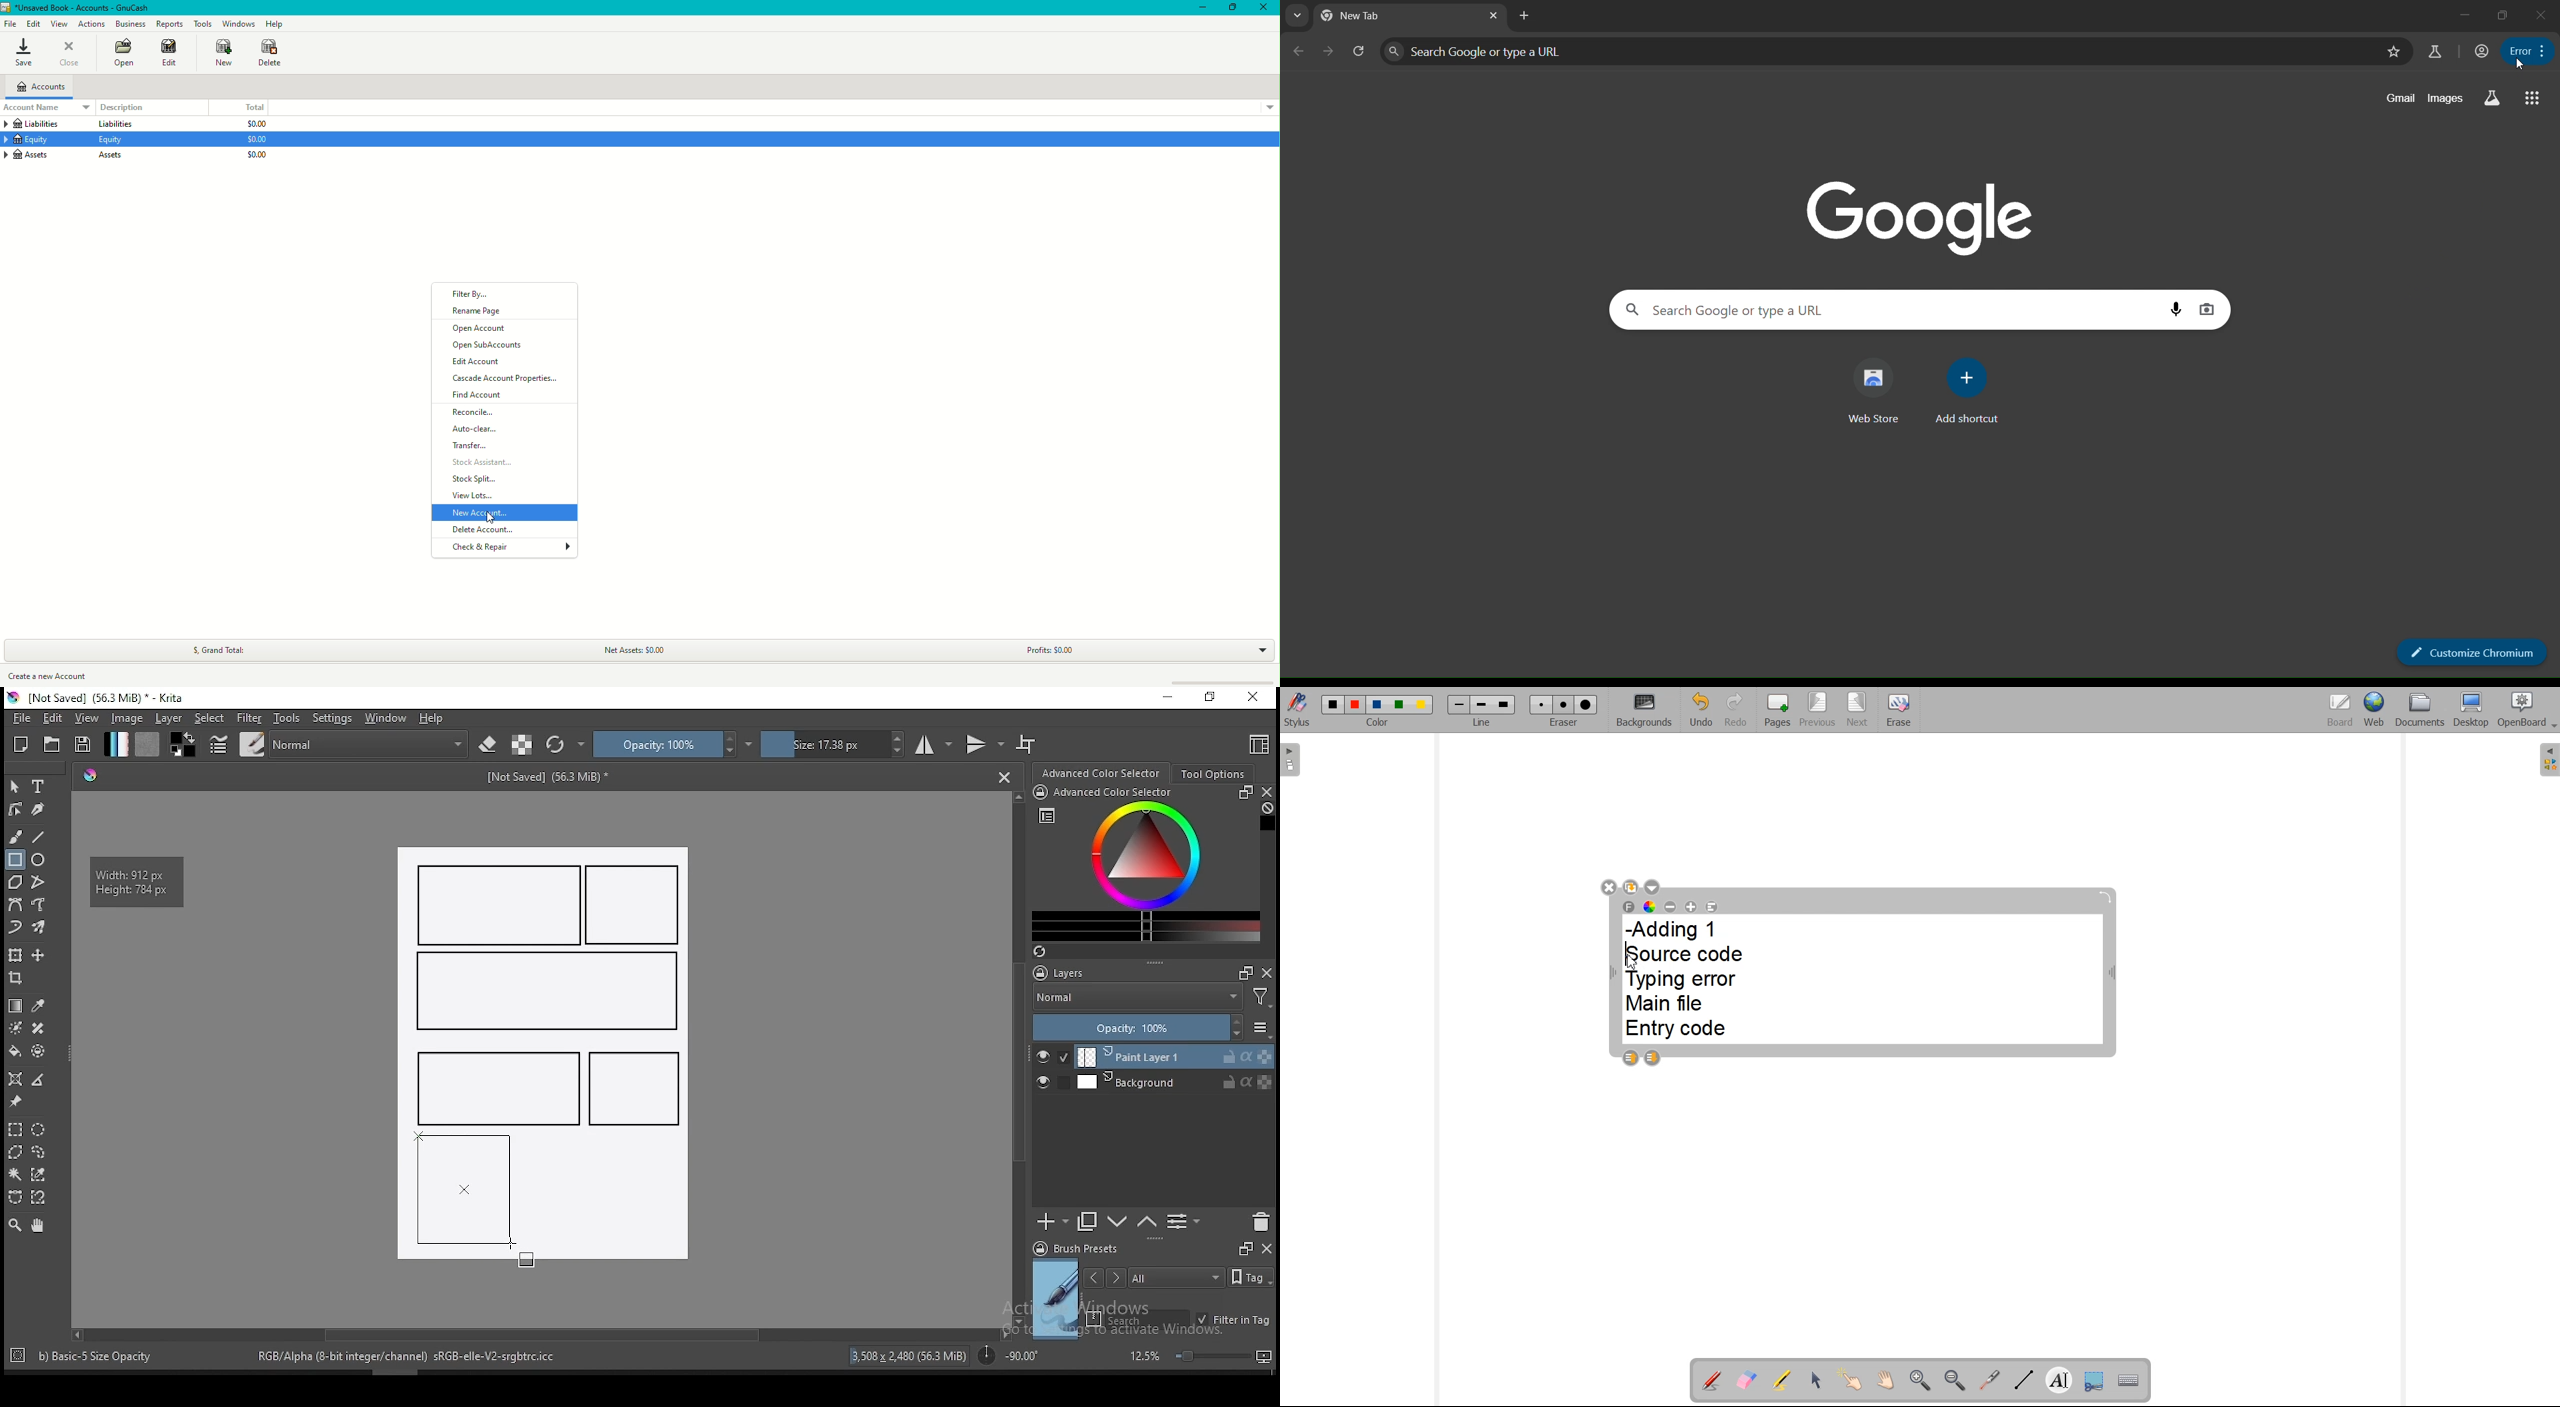 The height and width of the screenshot is (1428, 2576). Describe the element at coordinates (1183, 1221) in the screenshot. I see `view or change layer properties` at that location.